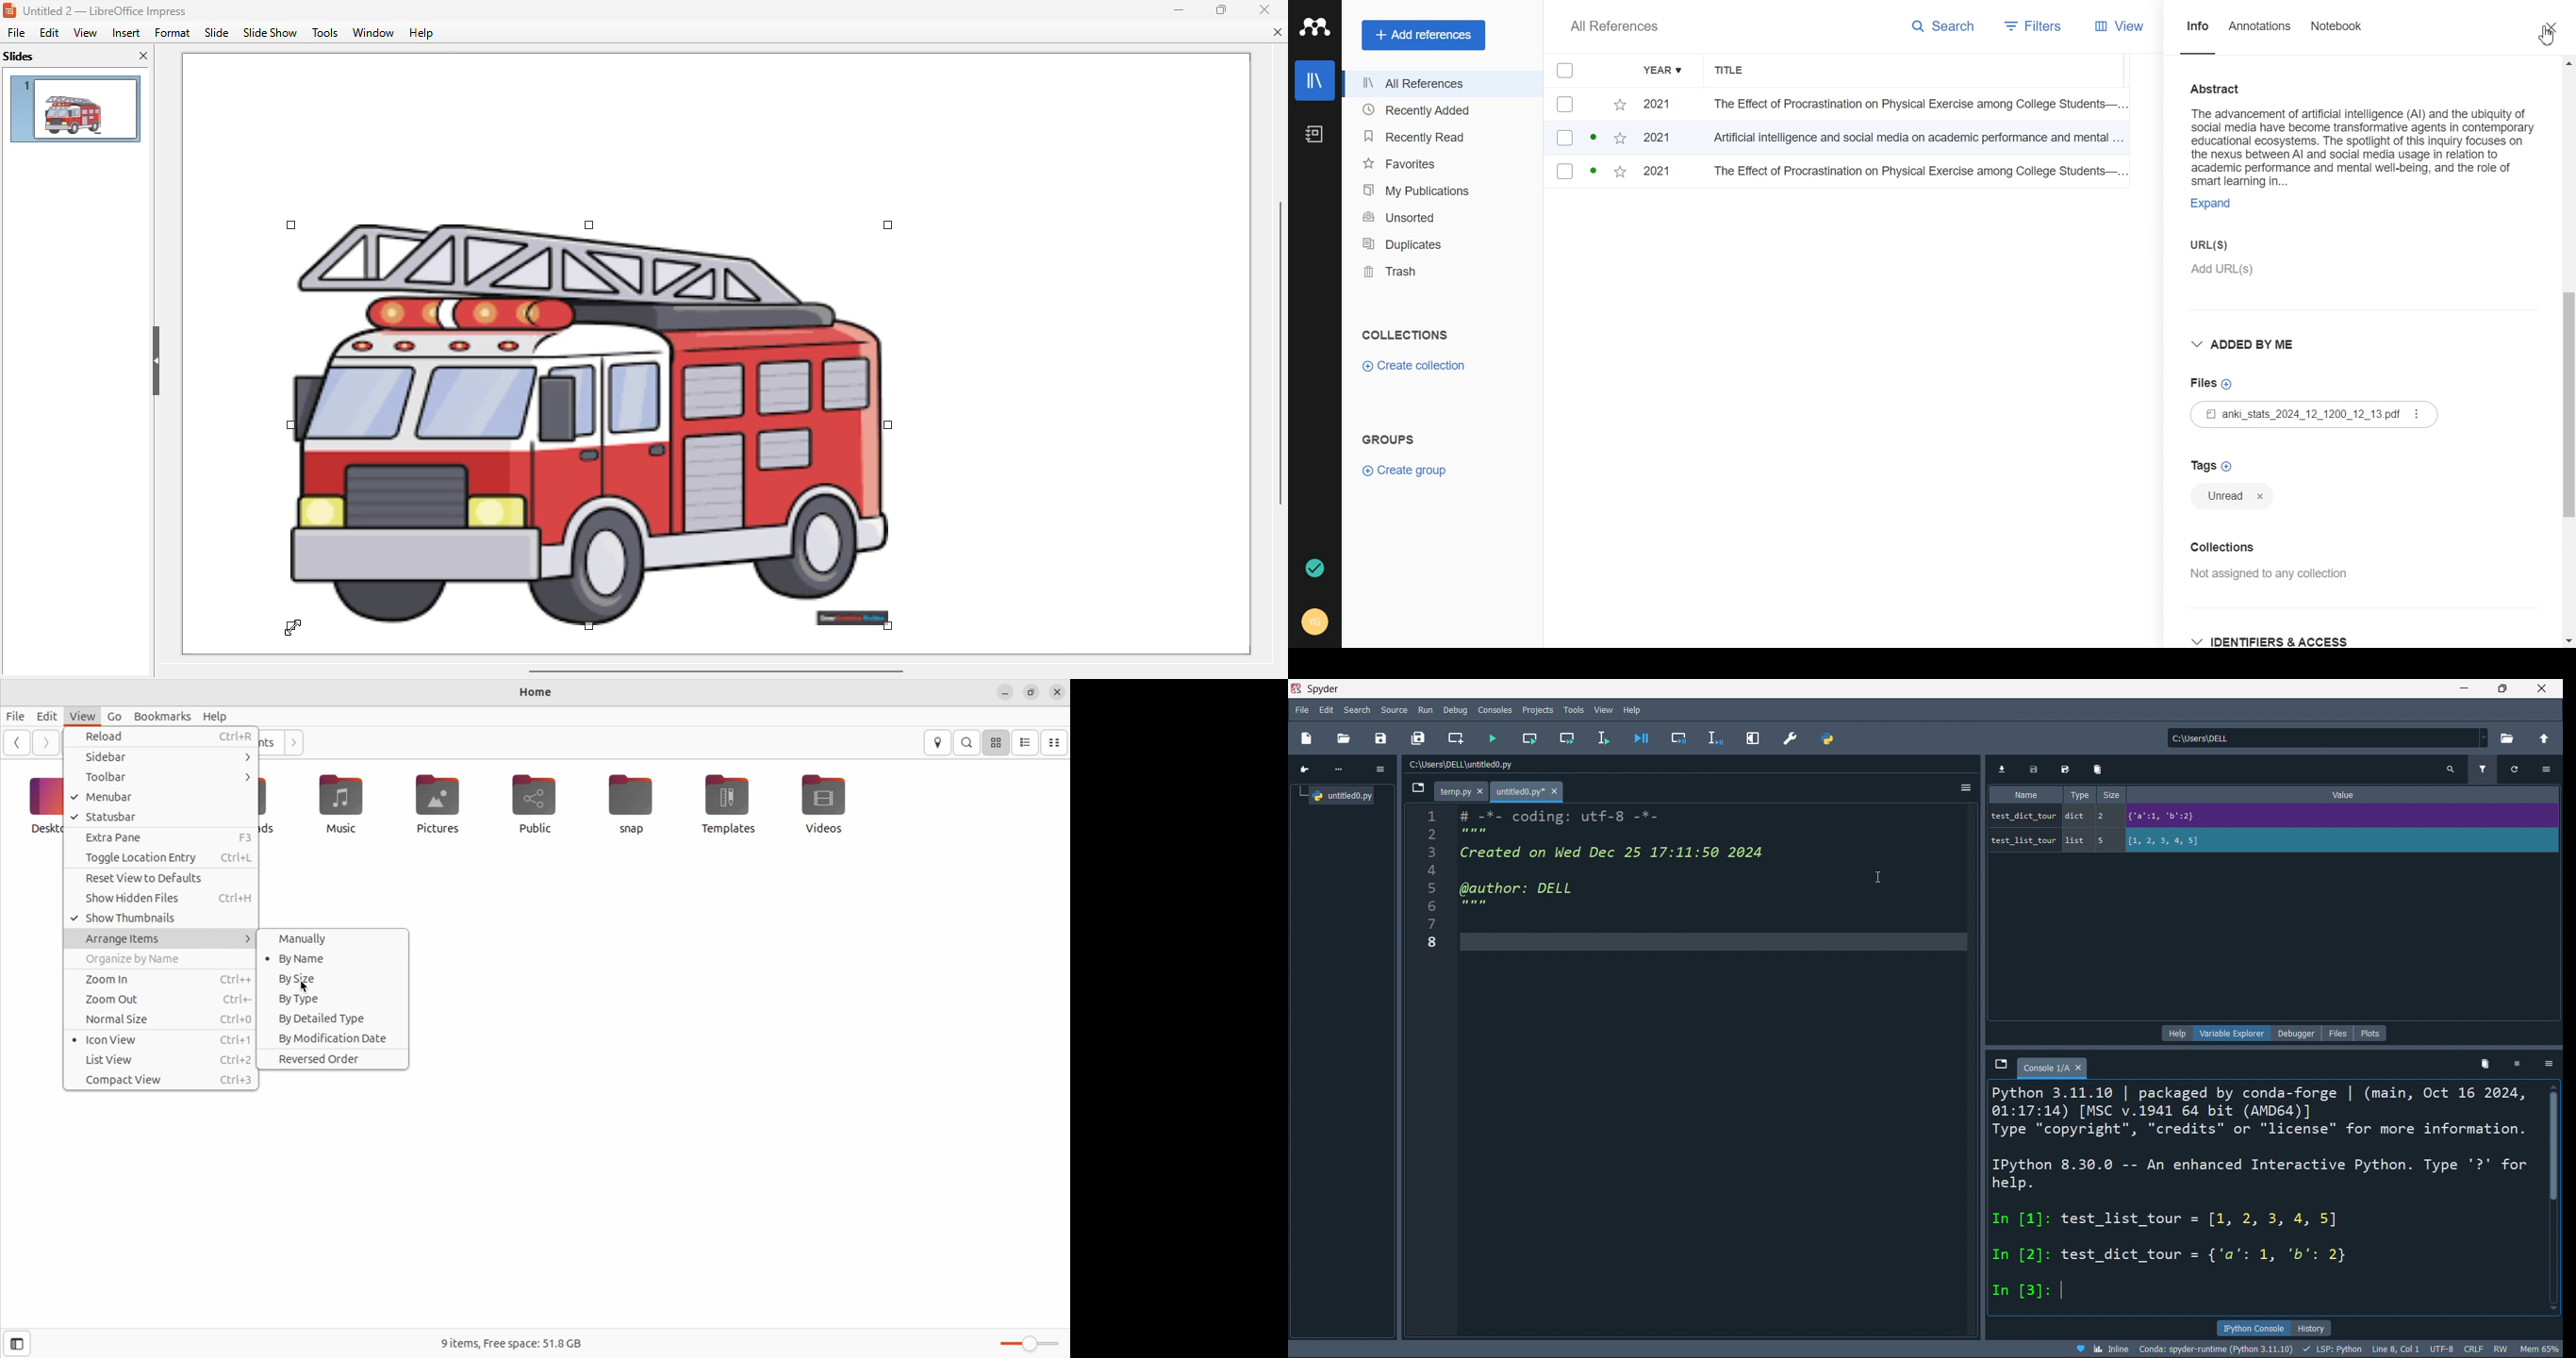 Image resolution: width=2576 pixels, height=1372 pixels. What do you see at coordinates (2298, 1032) in the screenshot?
I see `debugger` at bounding box center [2298, 1032].